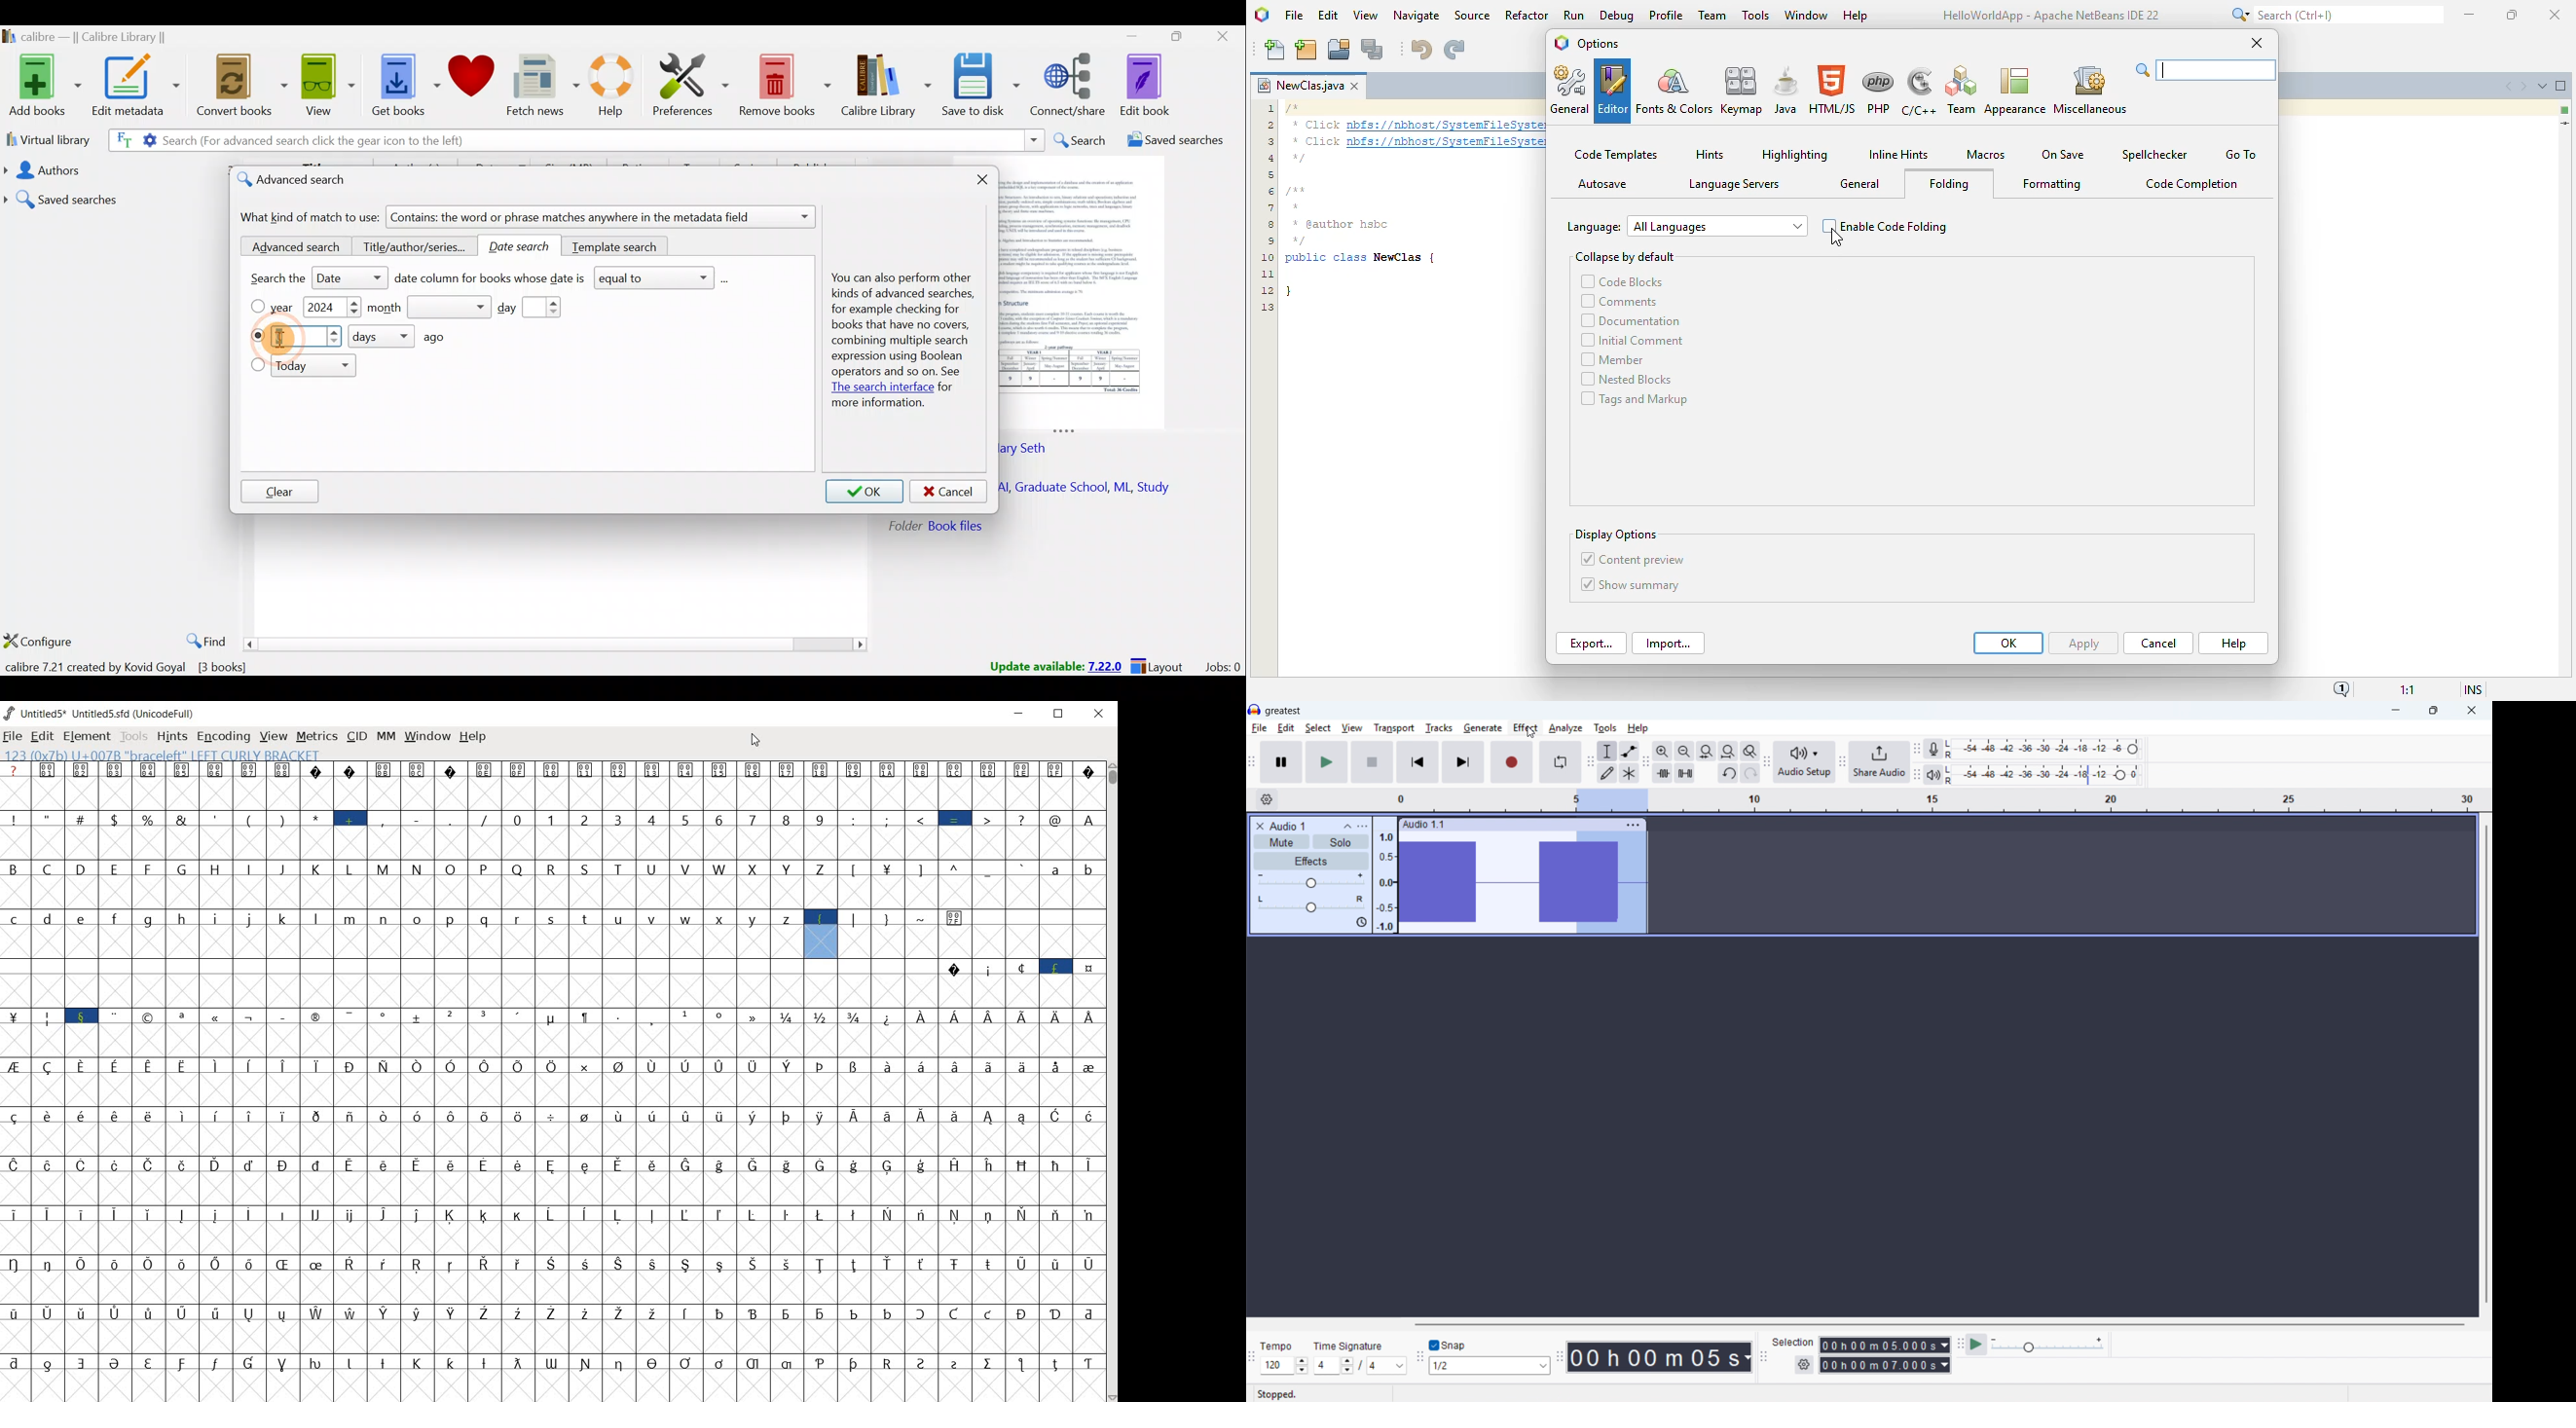 The image size is (2576, 1428). What do you see at coordinates (1286, 728) in the screenshot?
I see `edit` at bounding box center [1286, 728].